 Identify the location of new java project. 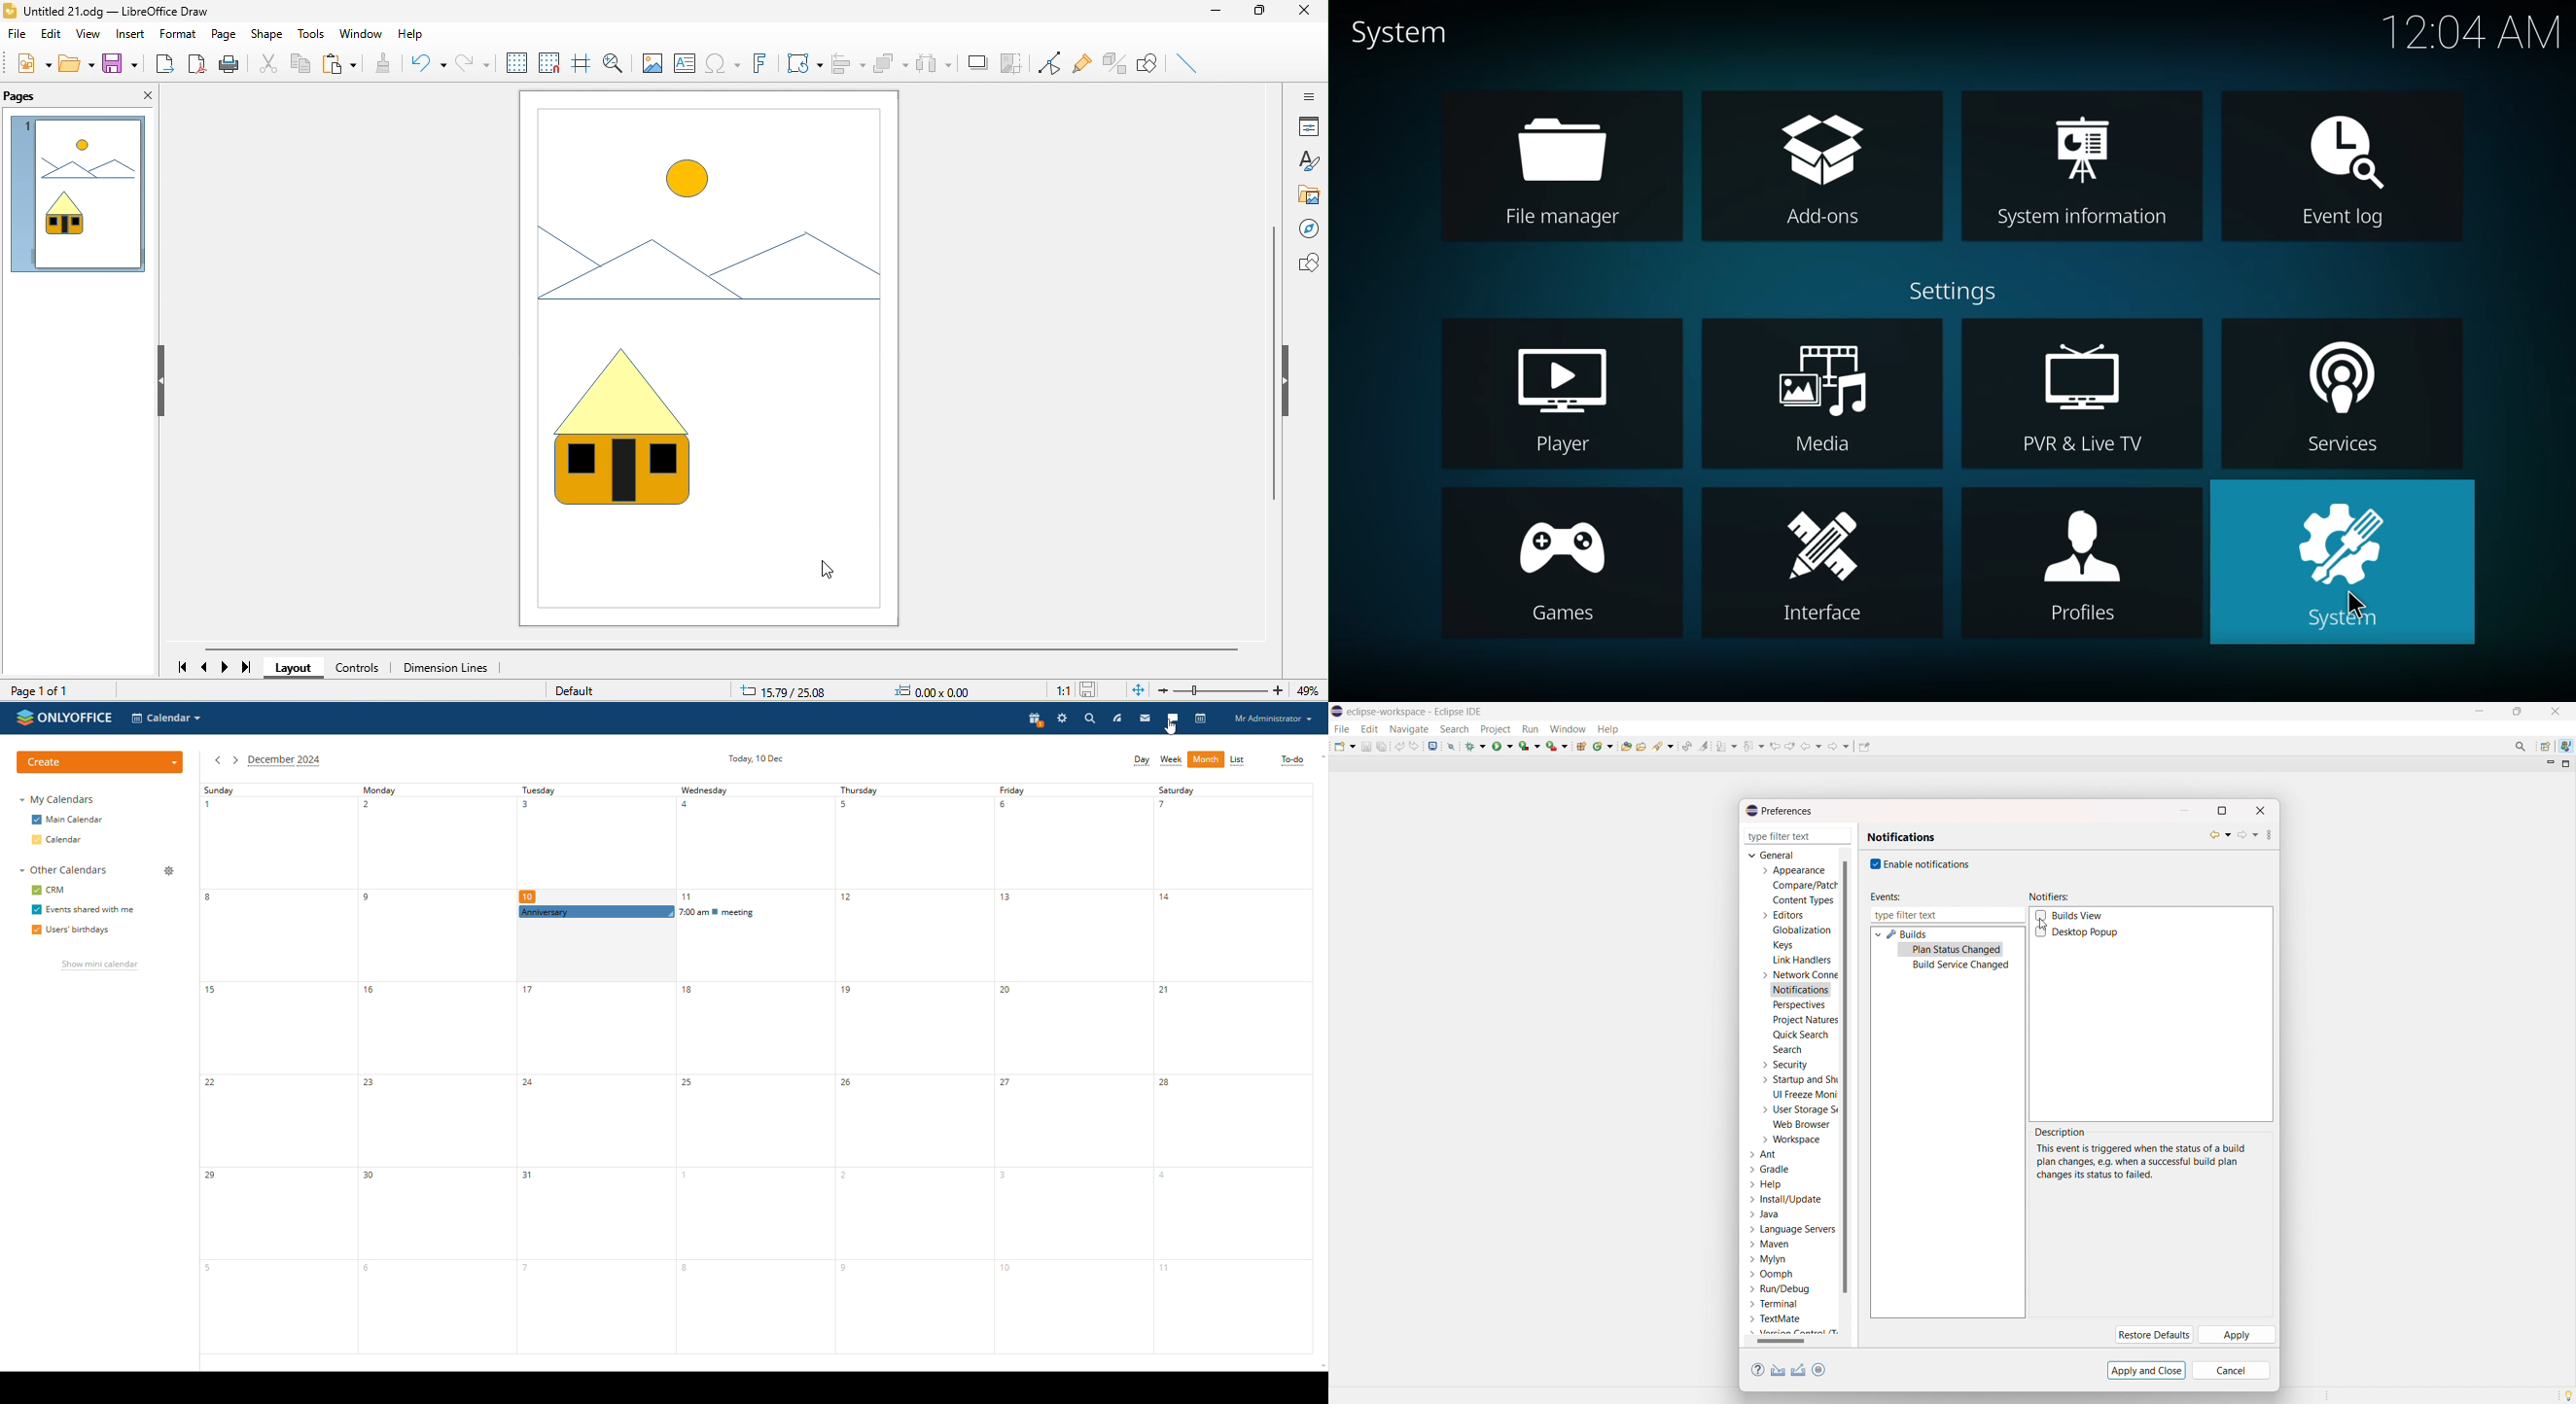
(1583, 746).